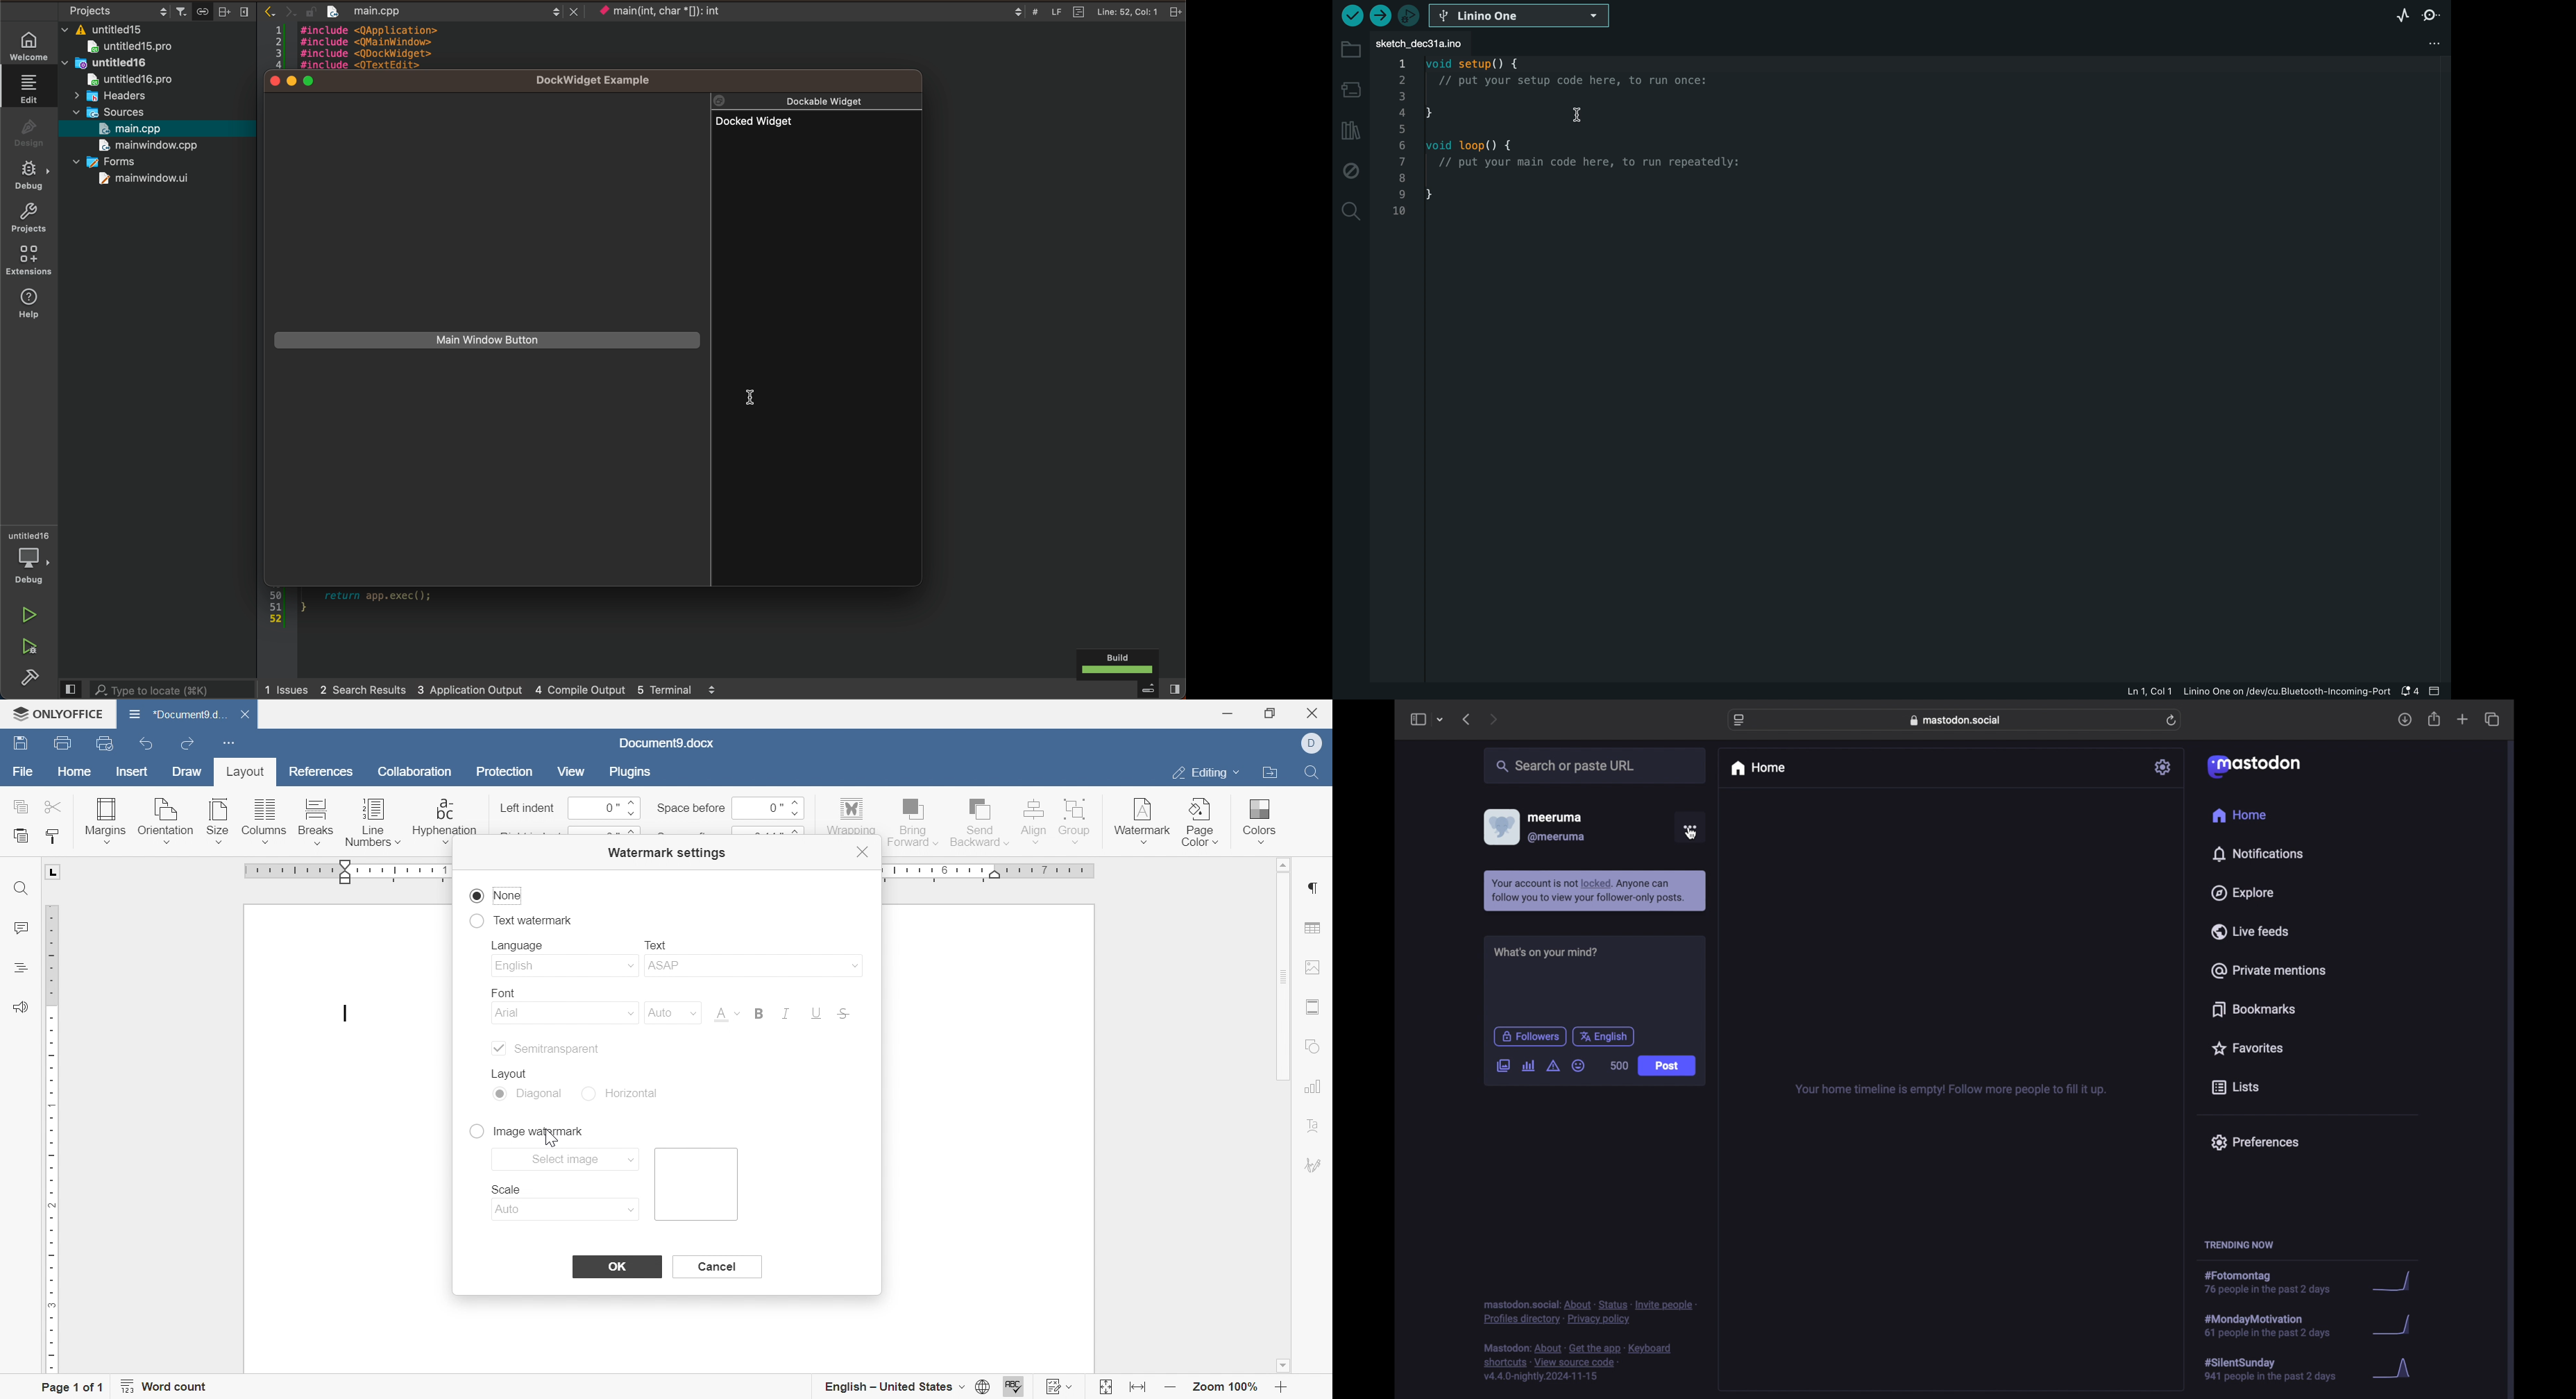  What do you see at coordinates (850, 817) in the screenshot?
I see `wrapping` at bounding box center [850, 817].